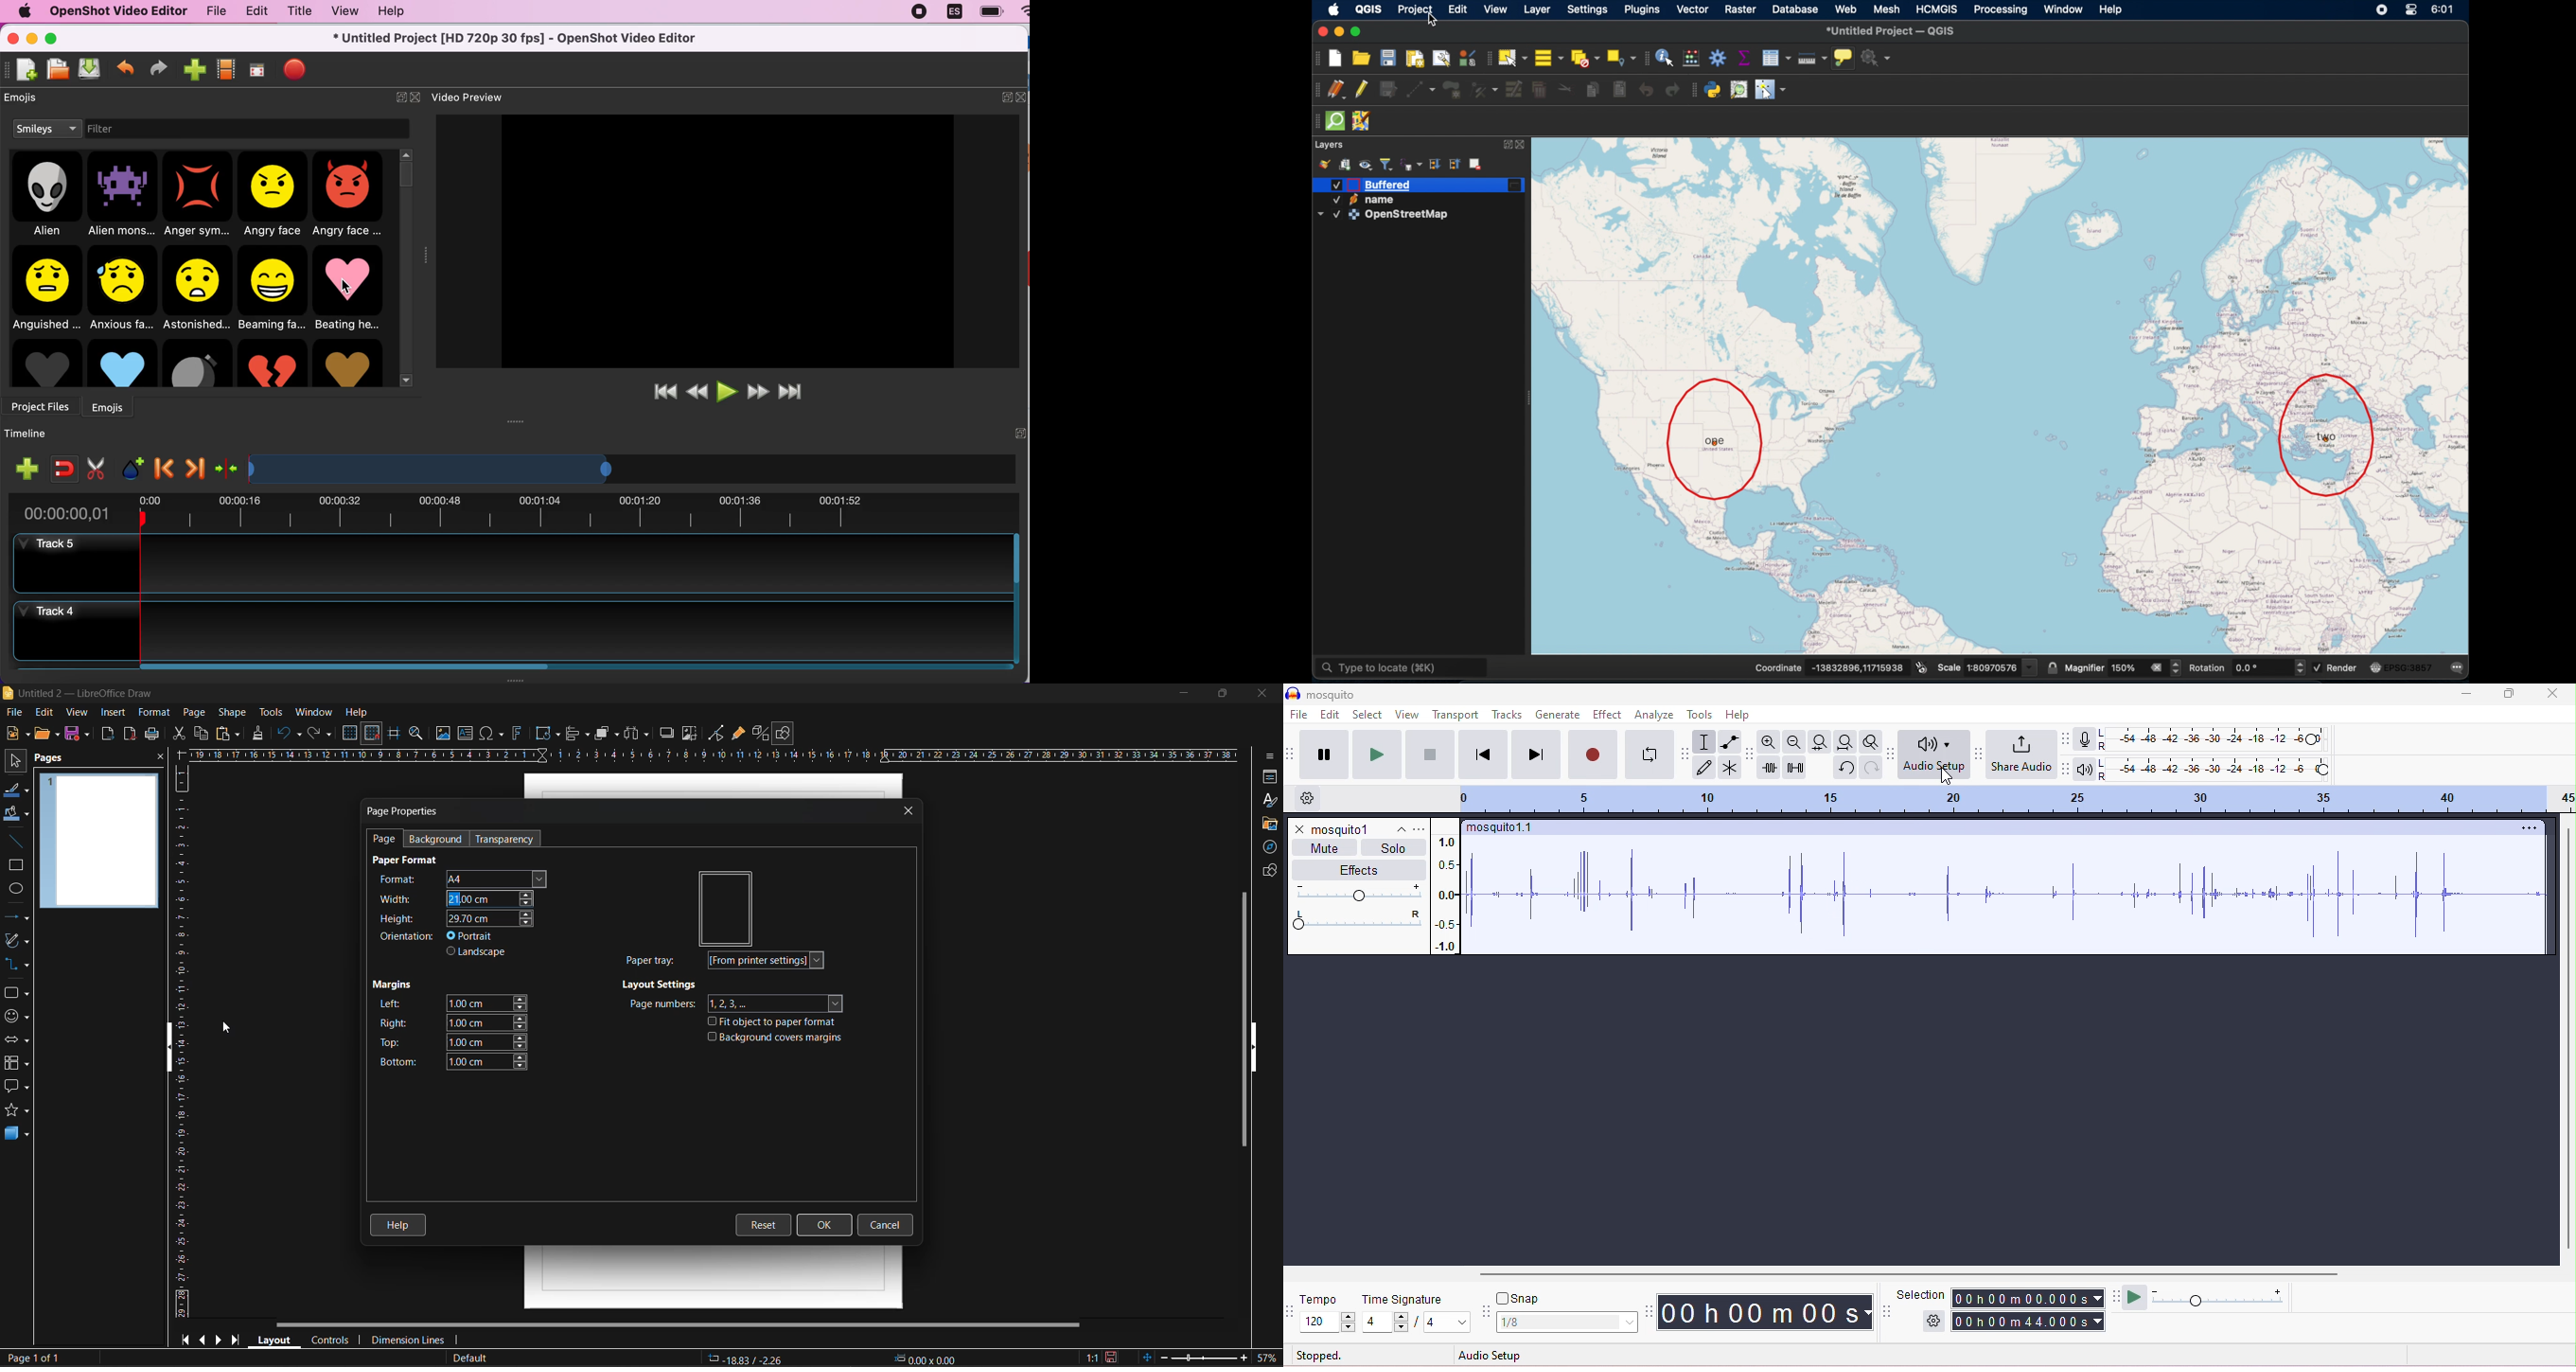  What do you see at coordinates (1017, 598) in the screenshot?
I see `Vertical slide bar` at bounding box center [1017, 598].